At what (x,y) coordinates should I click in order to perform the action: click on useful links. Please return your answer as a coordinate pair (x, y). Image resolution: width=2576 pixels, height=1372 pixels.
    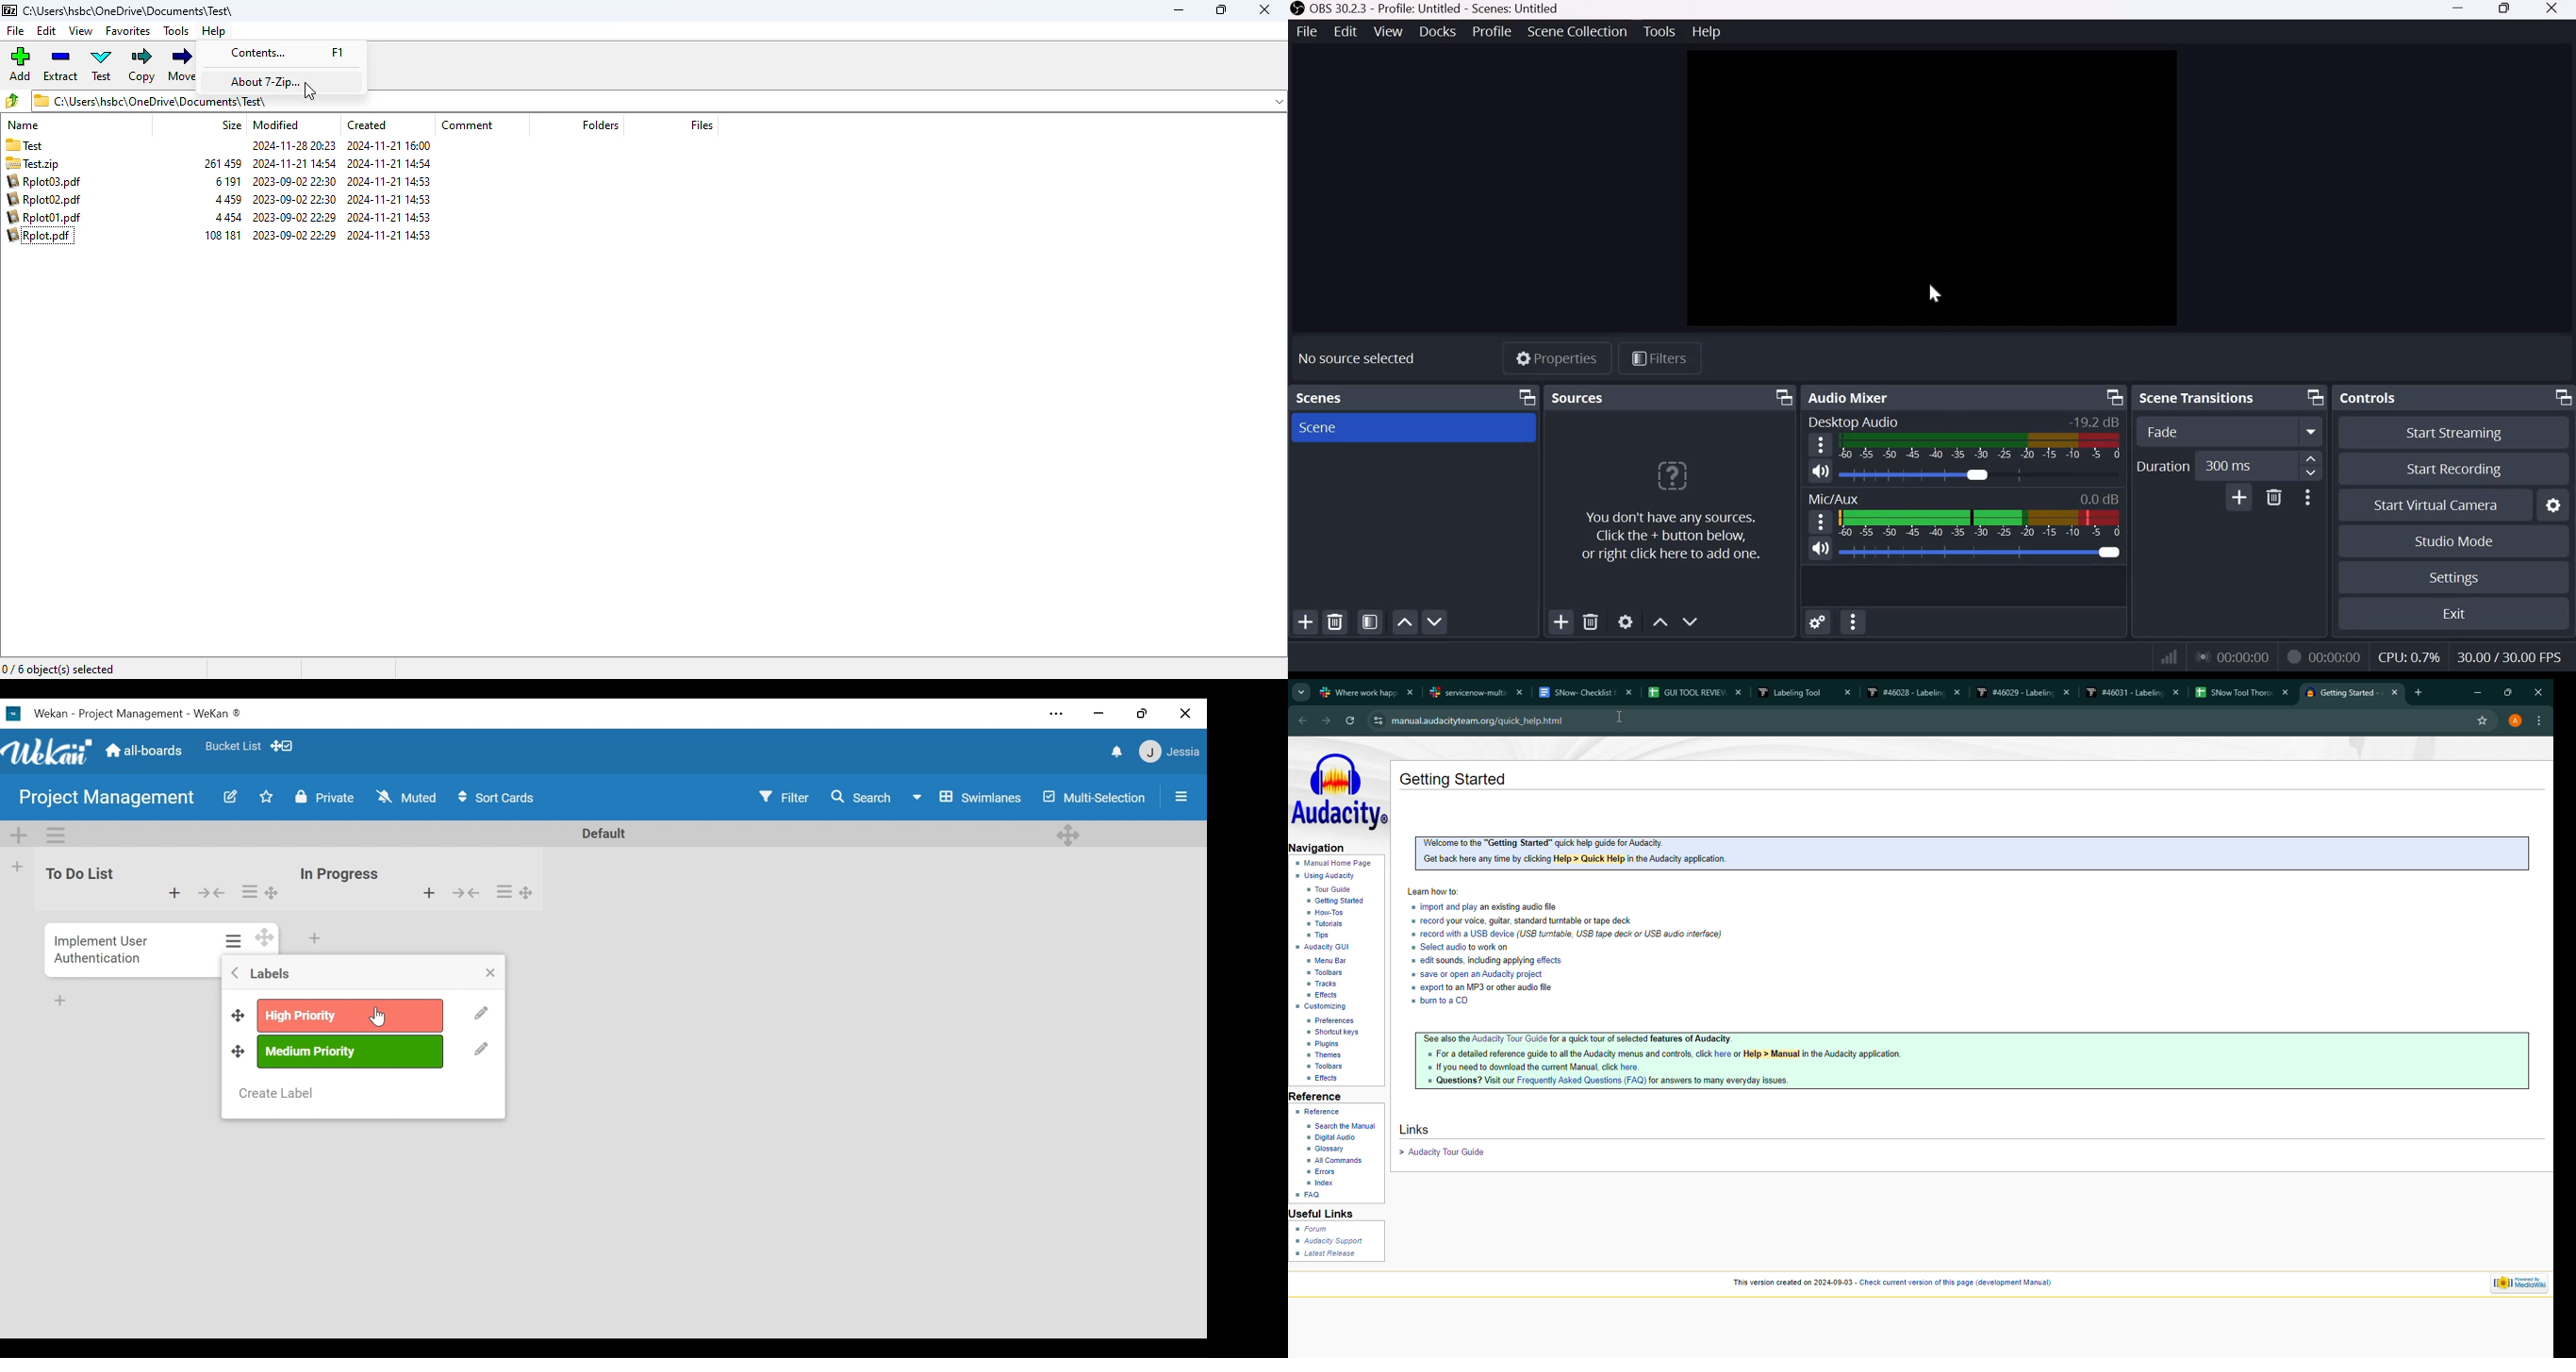
    Looking at the image, I should click on (1326, 1214).